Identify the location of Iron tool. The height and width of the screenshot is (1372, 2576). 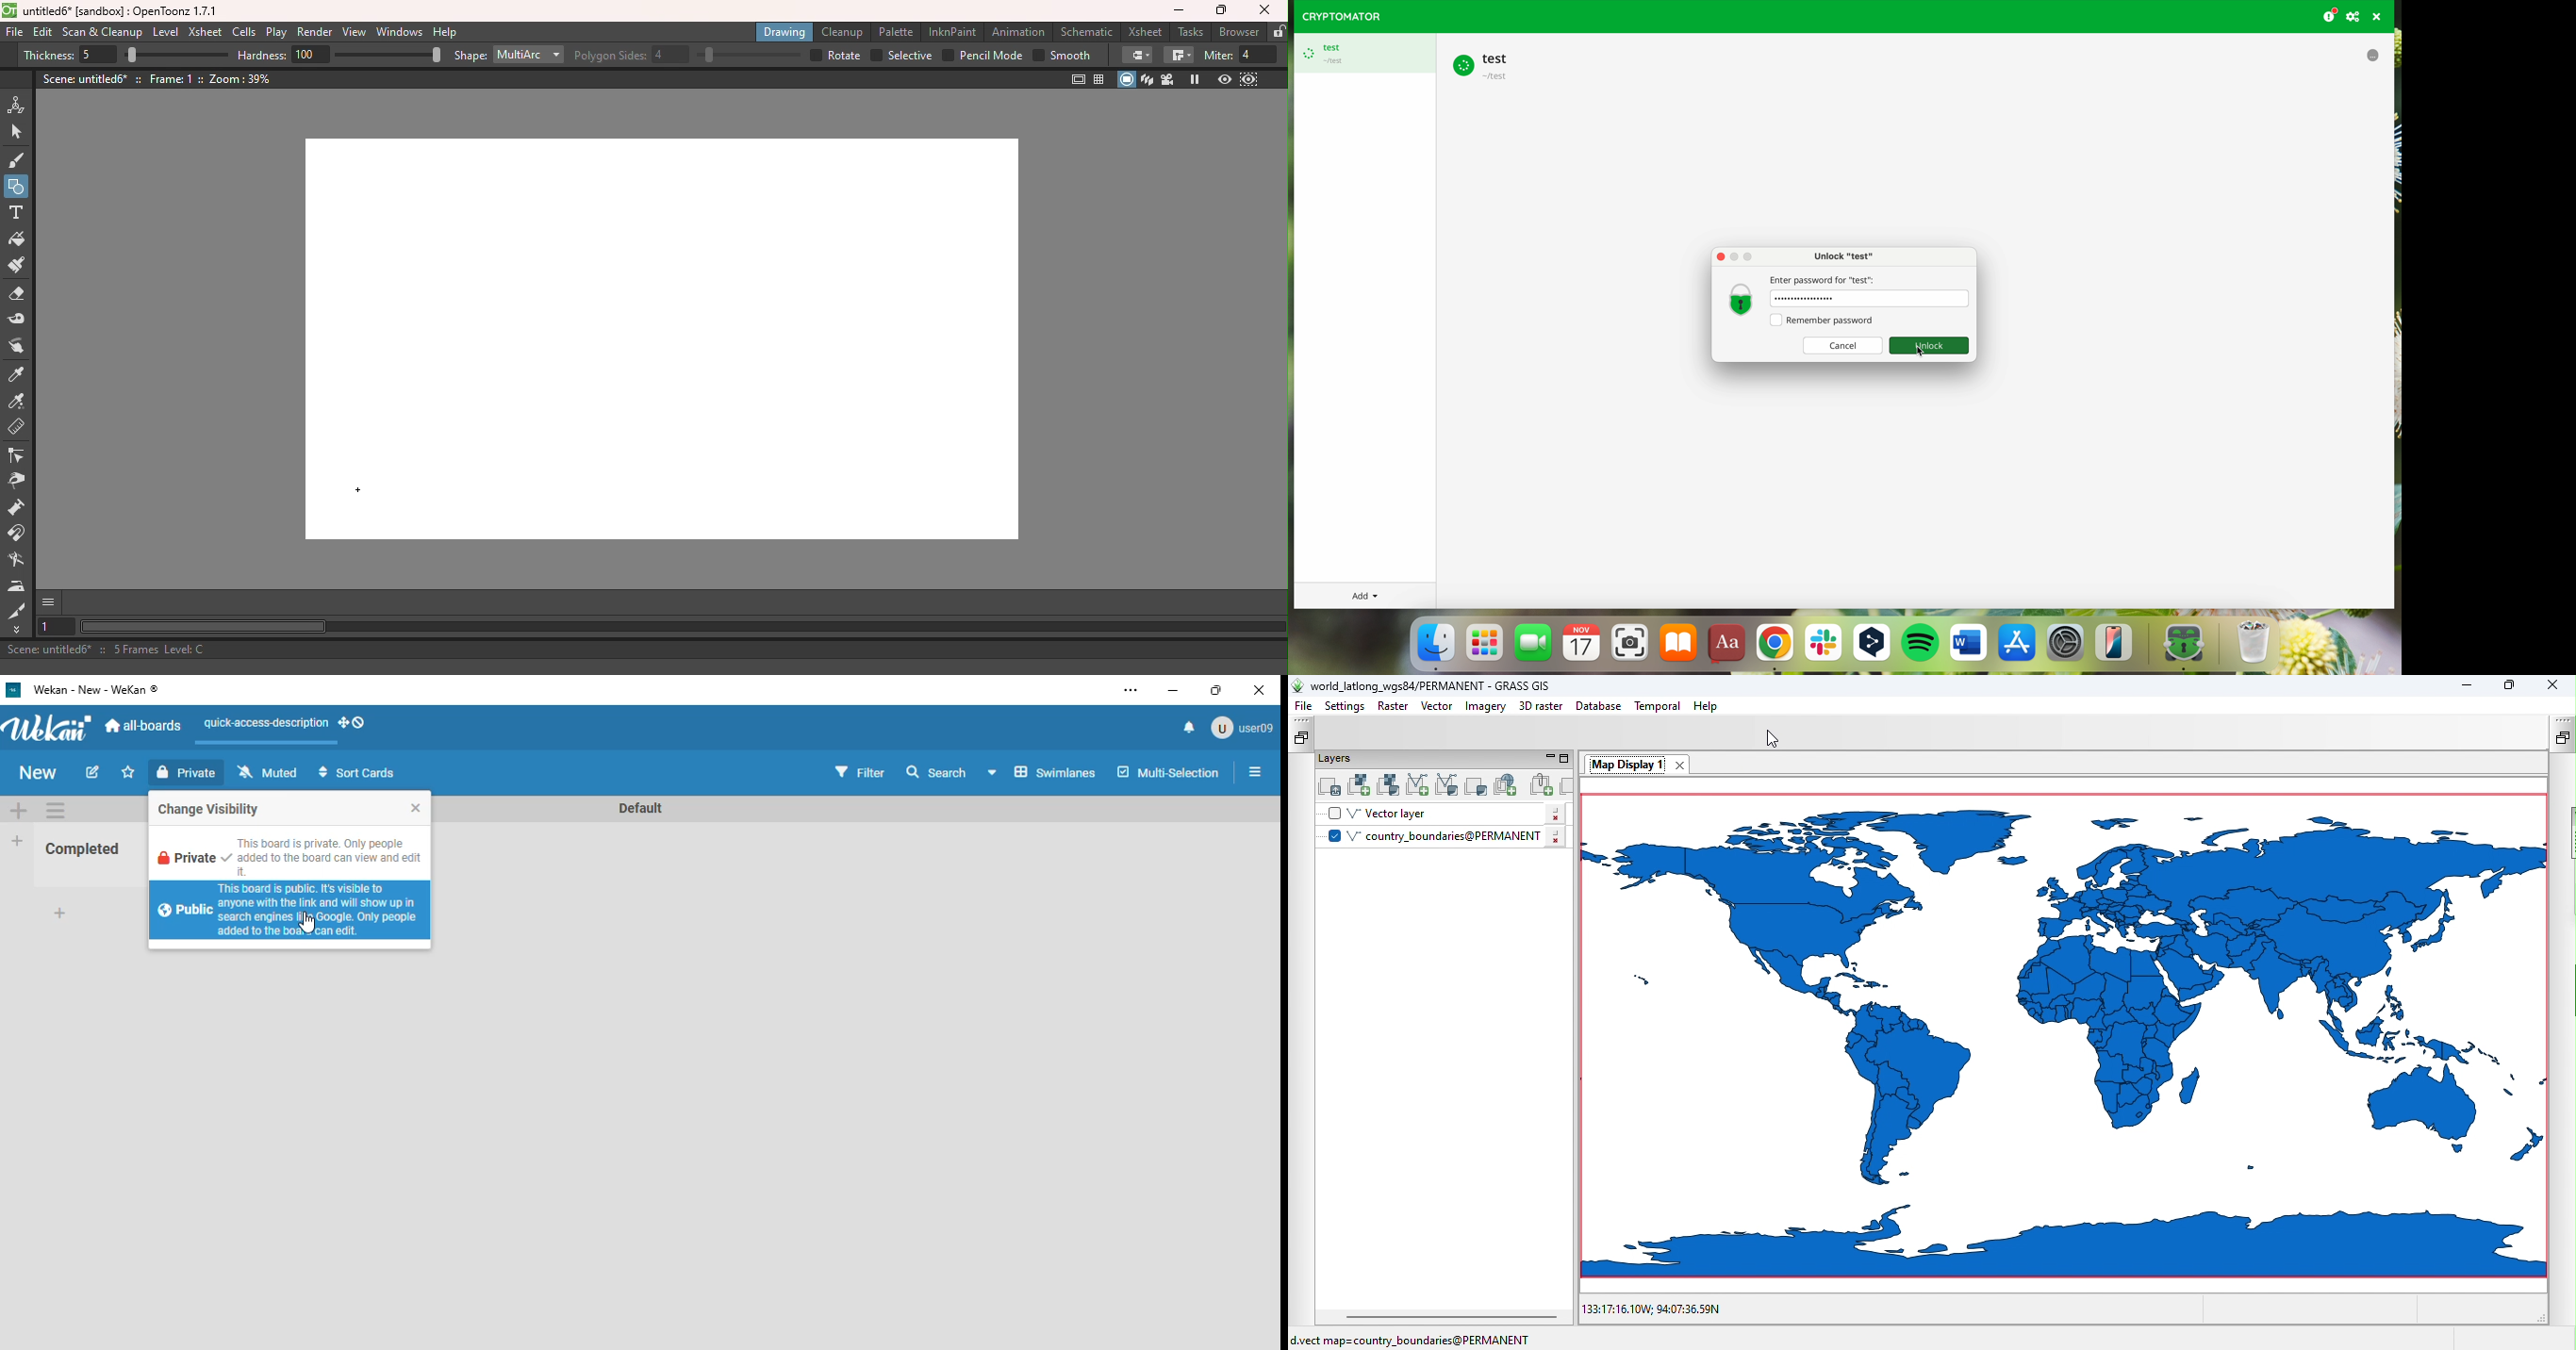
(17, 587).